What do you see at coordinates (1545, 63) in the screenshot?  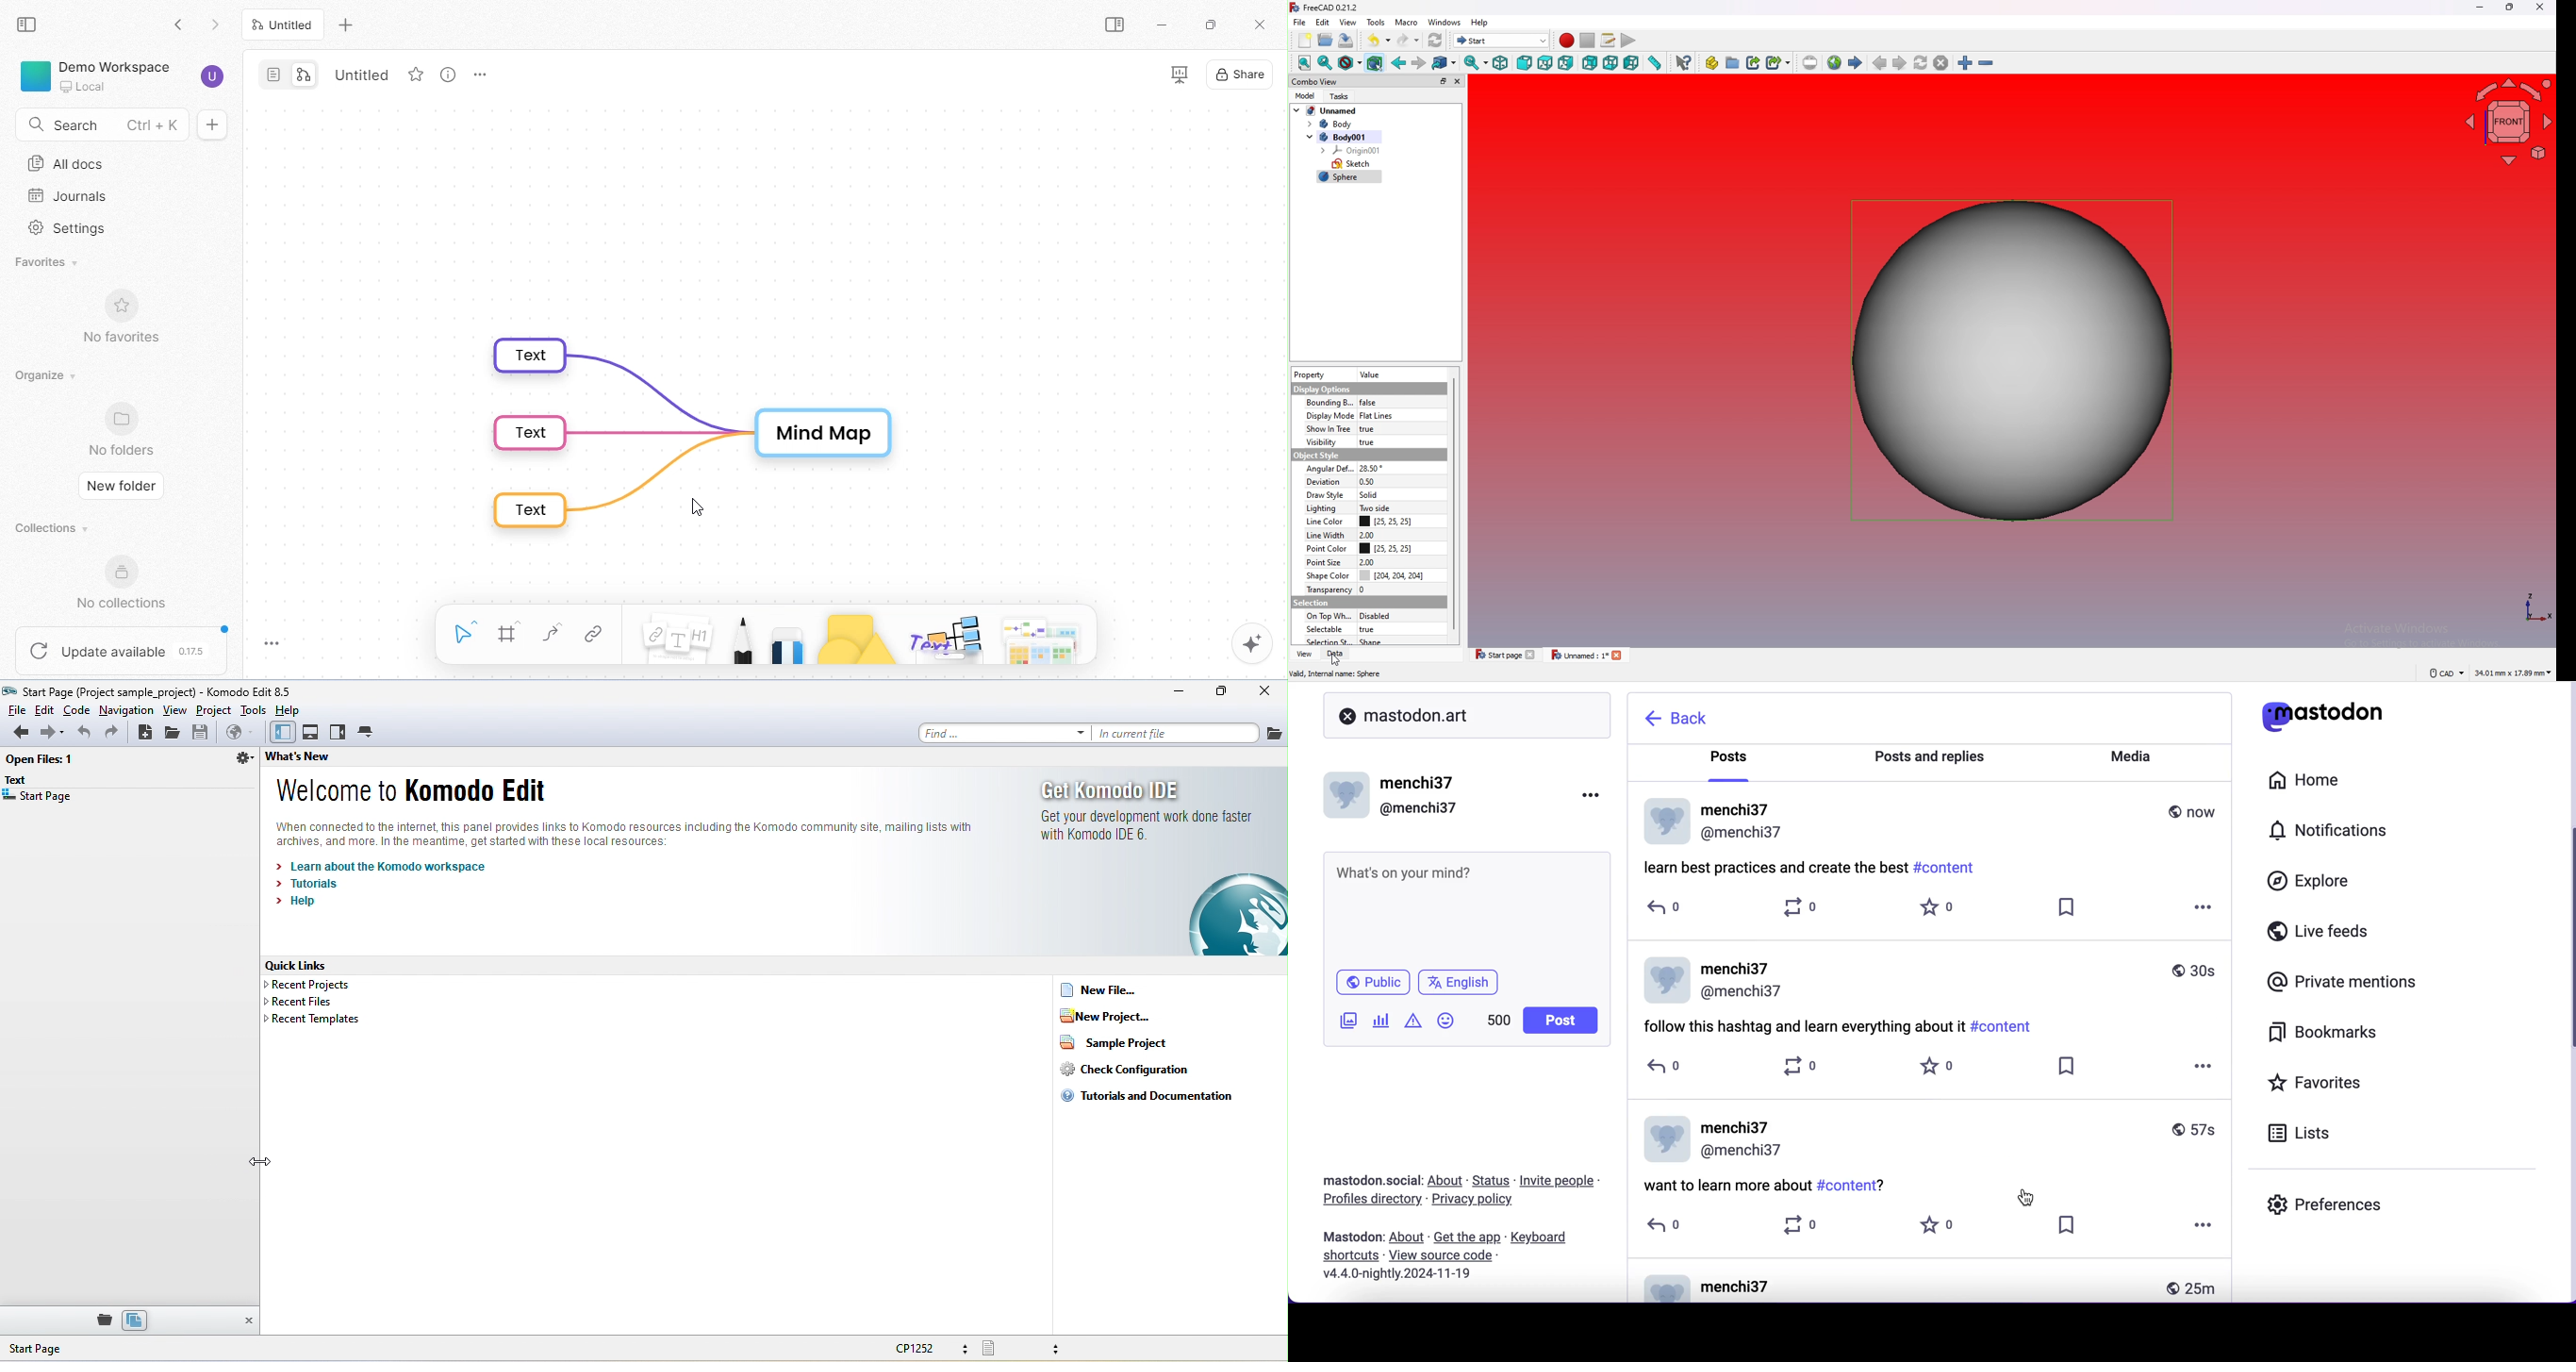 I see `top` at bounding box center [1545, 63].